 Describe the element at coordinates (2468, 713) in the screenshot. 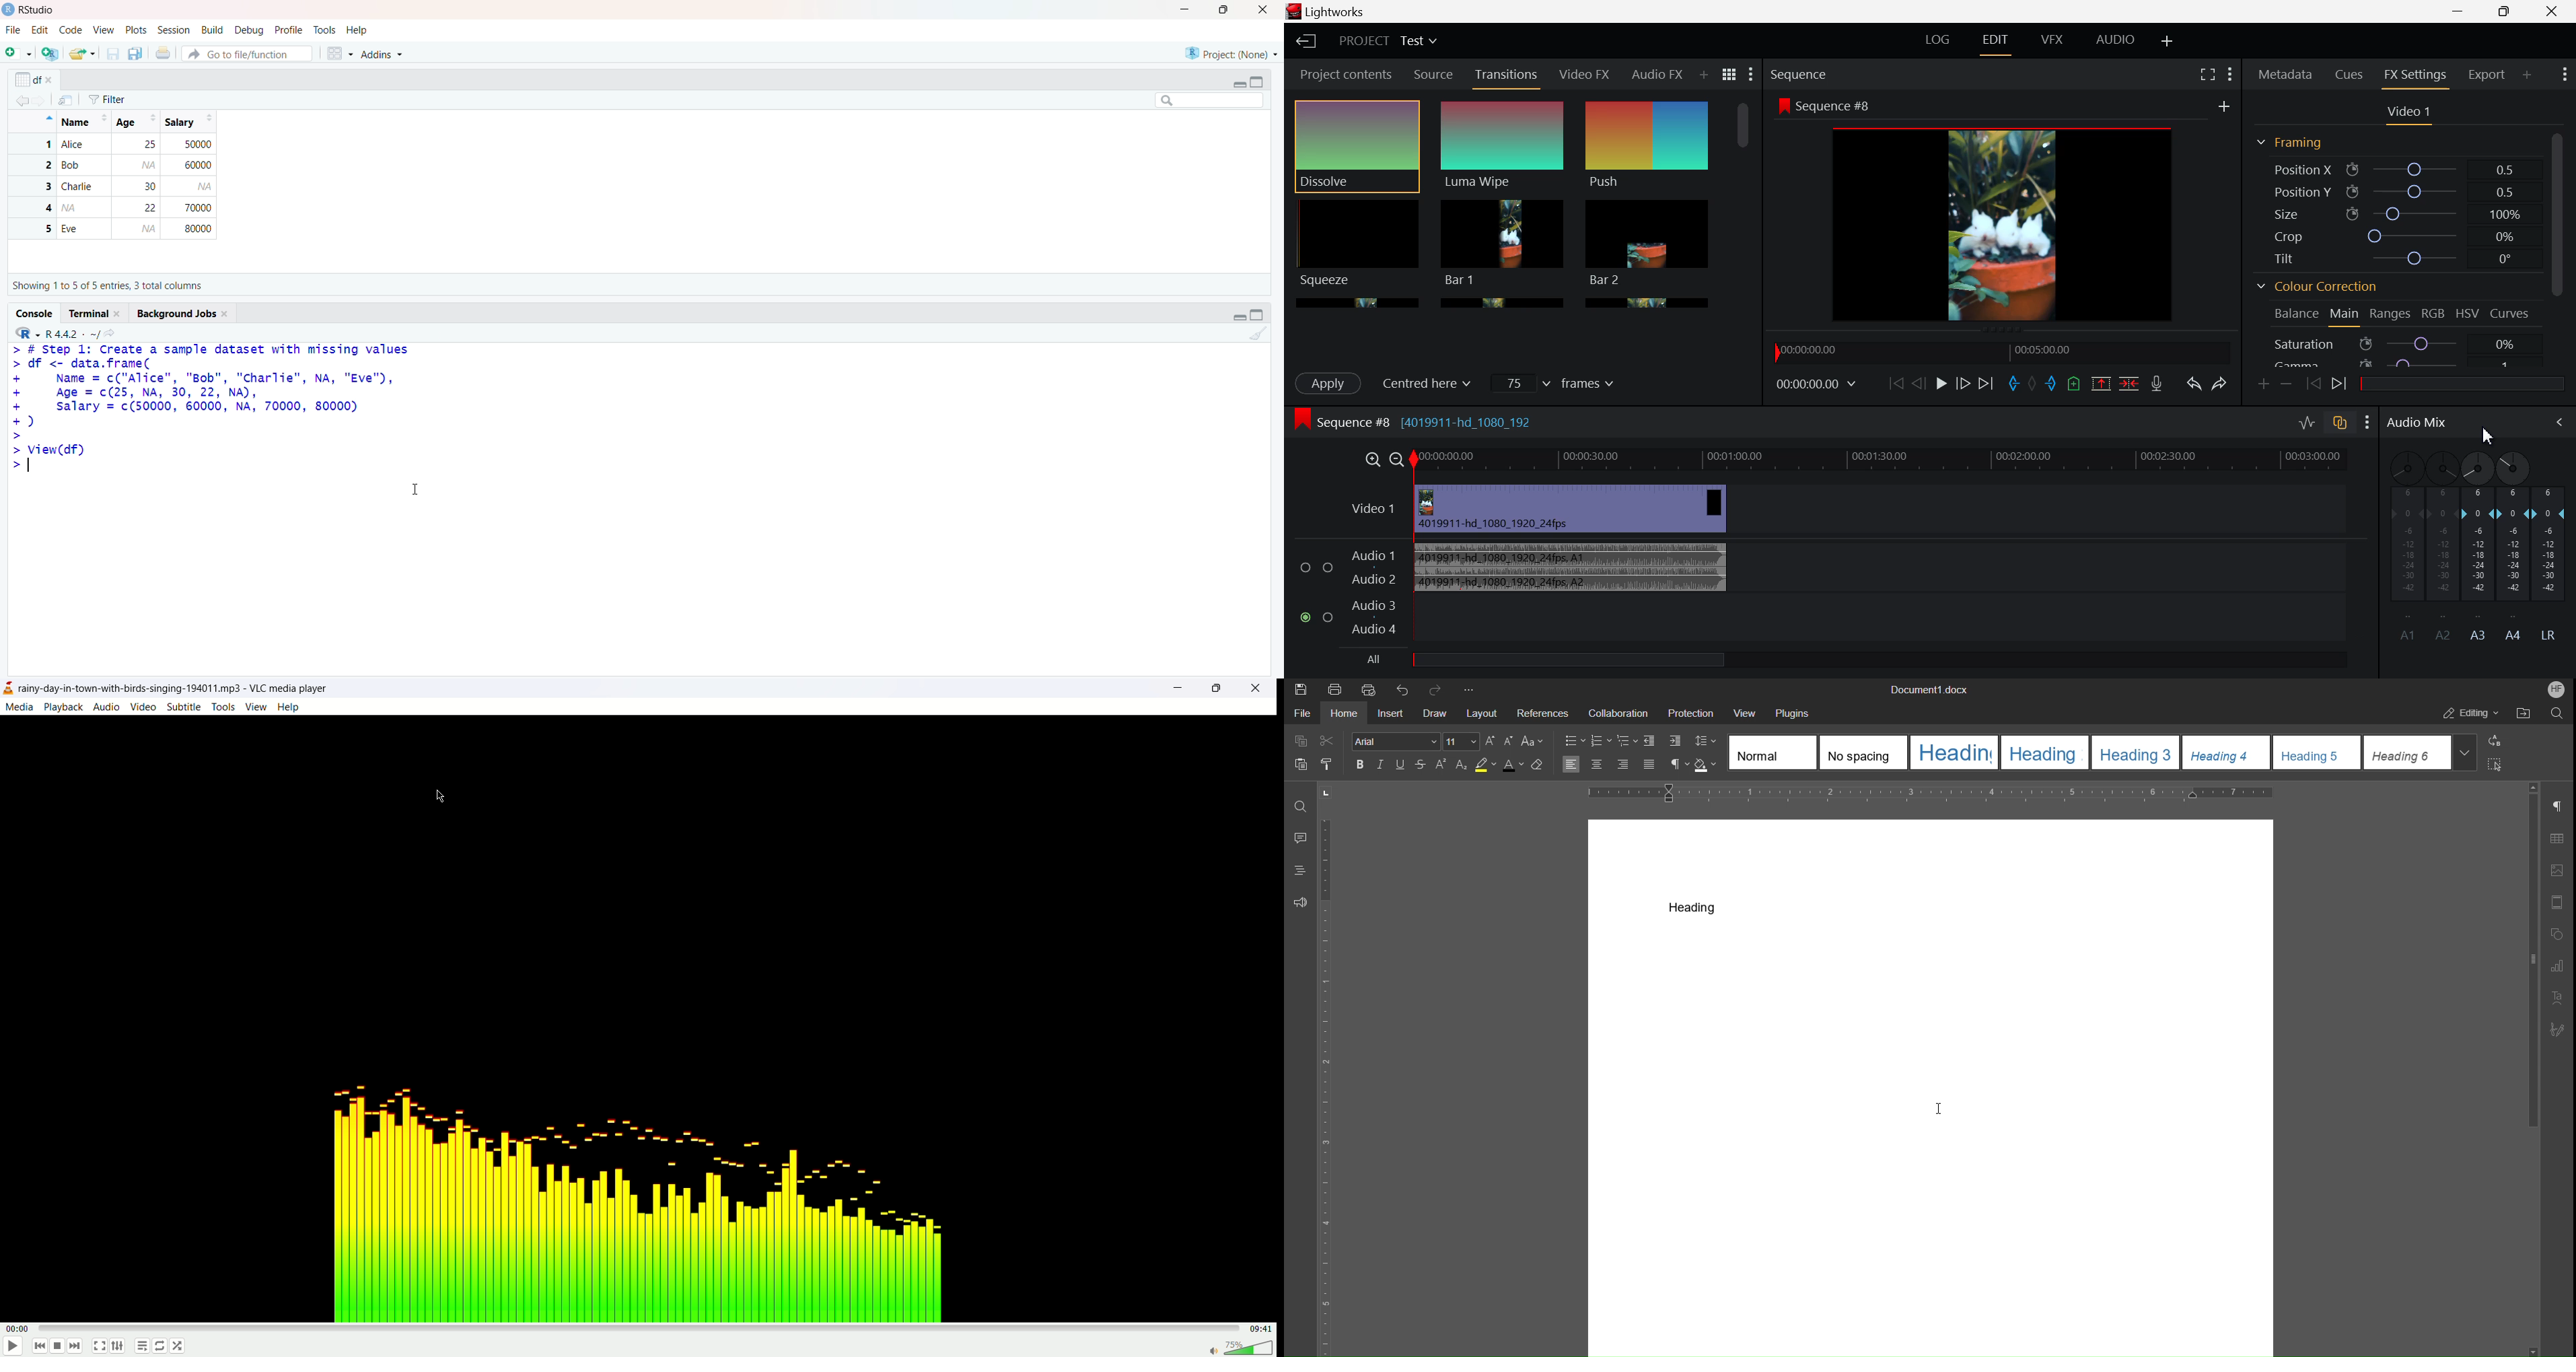

I see `Editing` at that location.